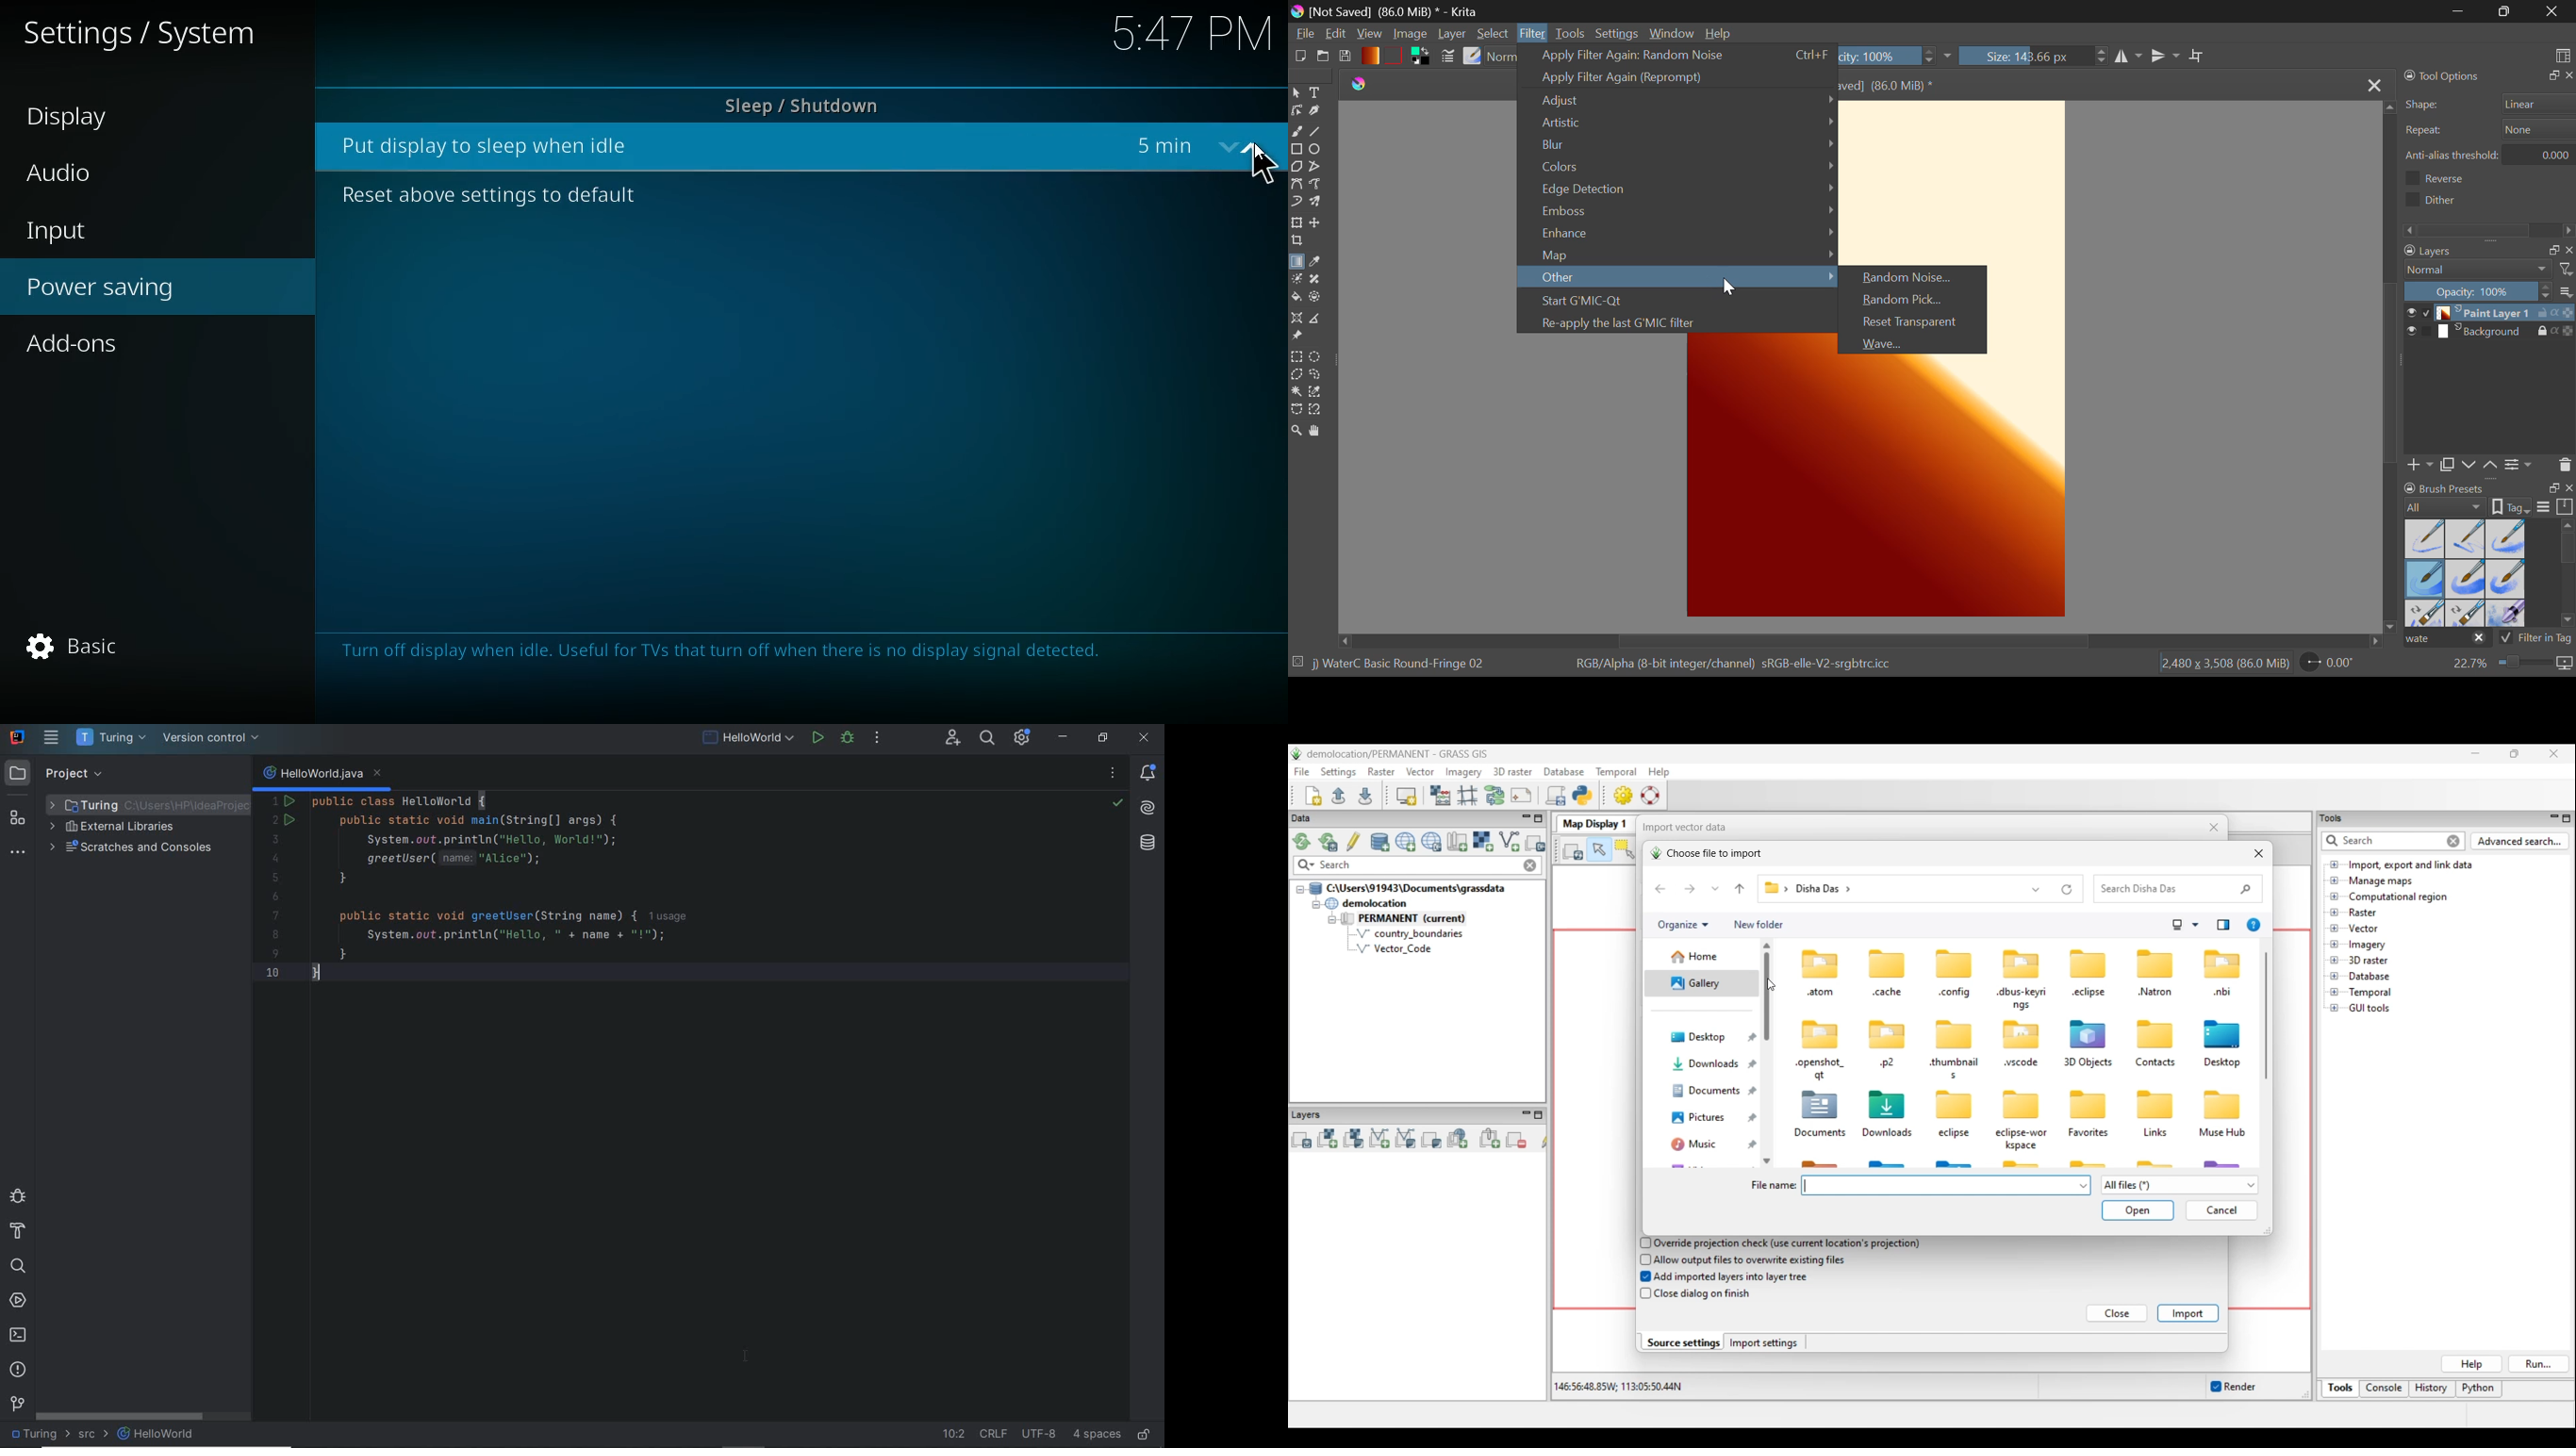 Image resolution: width=2576 pixels, height=1456 pixels. Describe the element at coordinates (1677, 76) in the screenshot. I see `Apply Filter Again - Reprompted` at that location.